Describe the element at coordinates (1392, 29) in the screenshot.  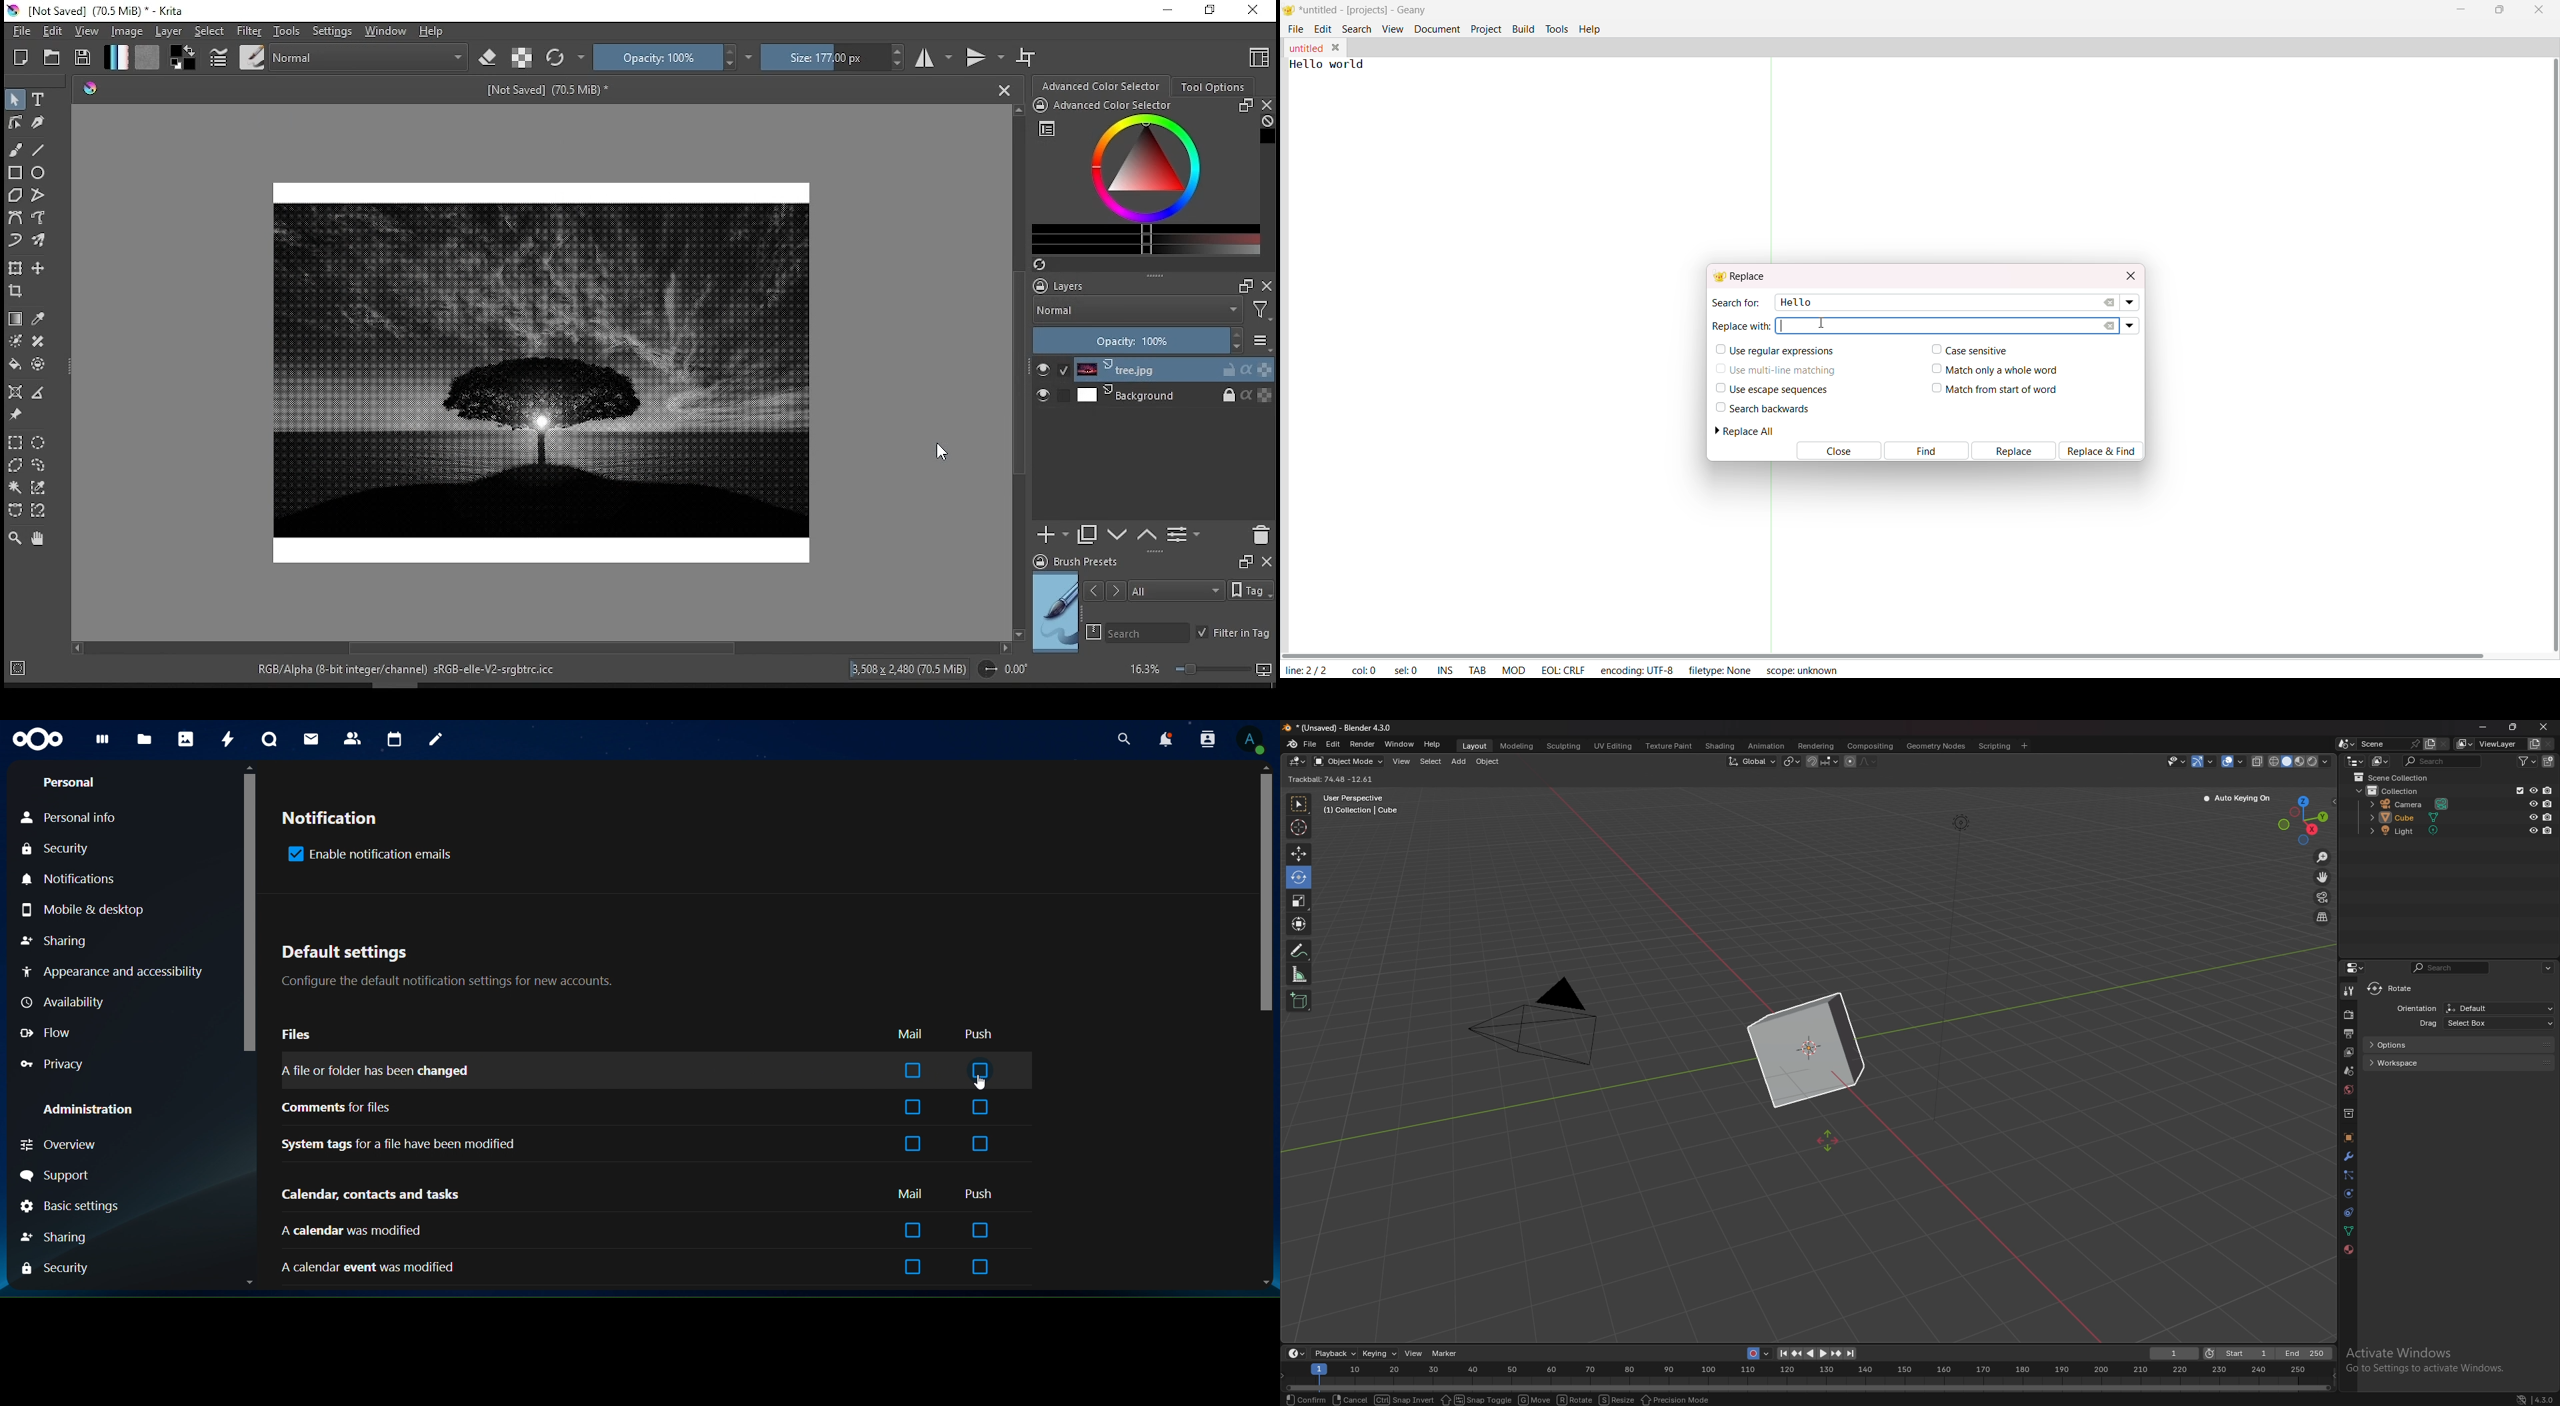
I see `view` at that location.